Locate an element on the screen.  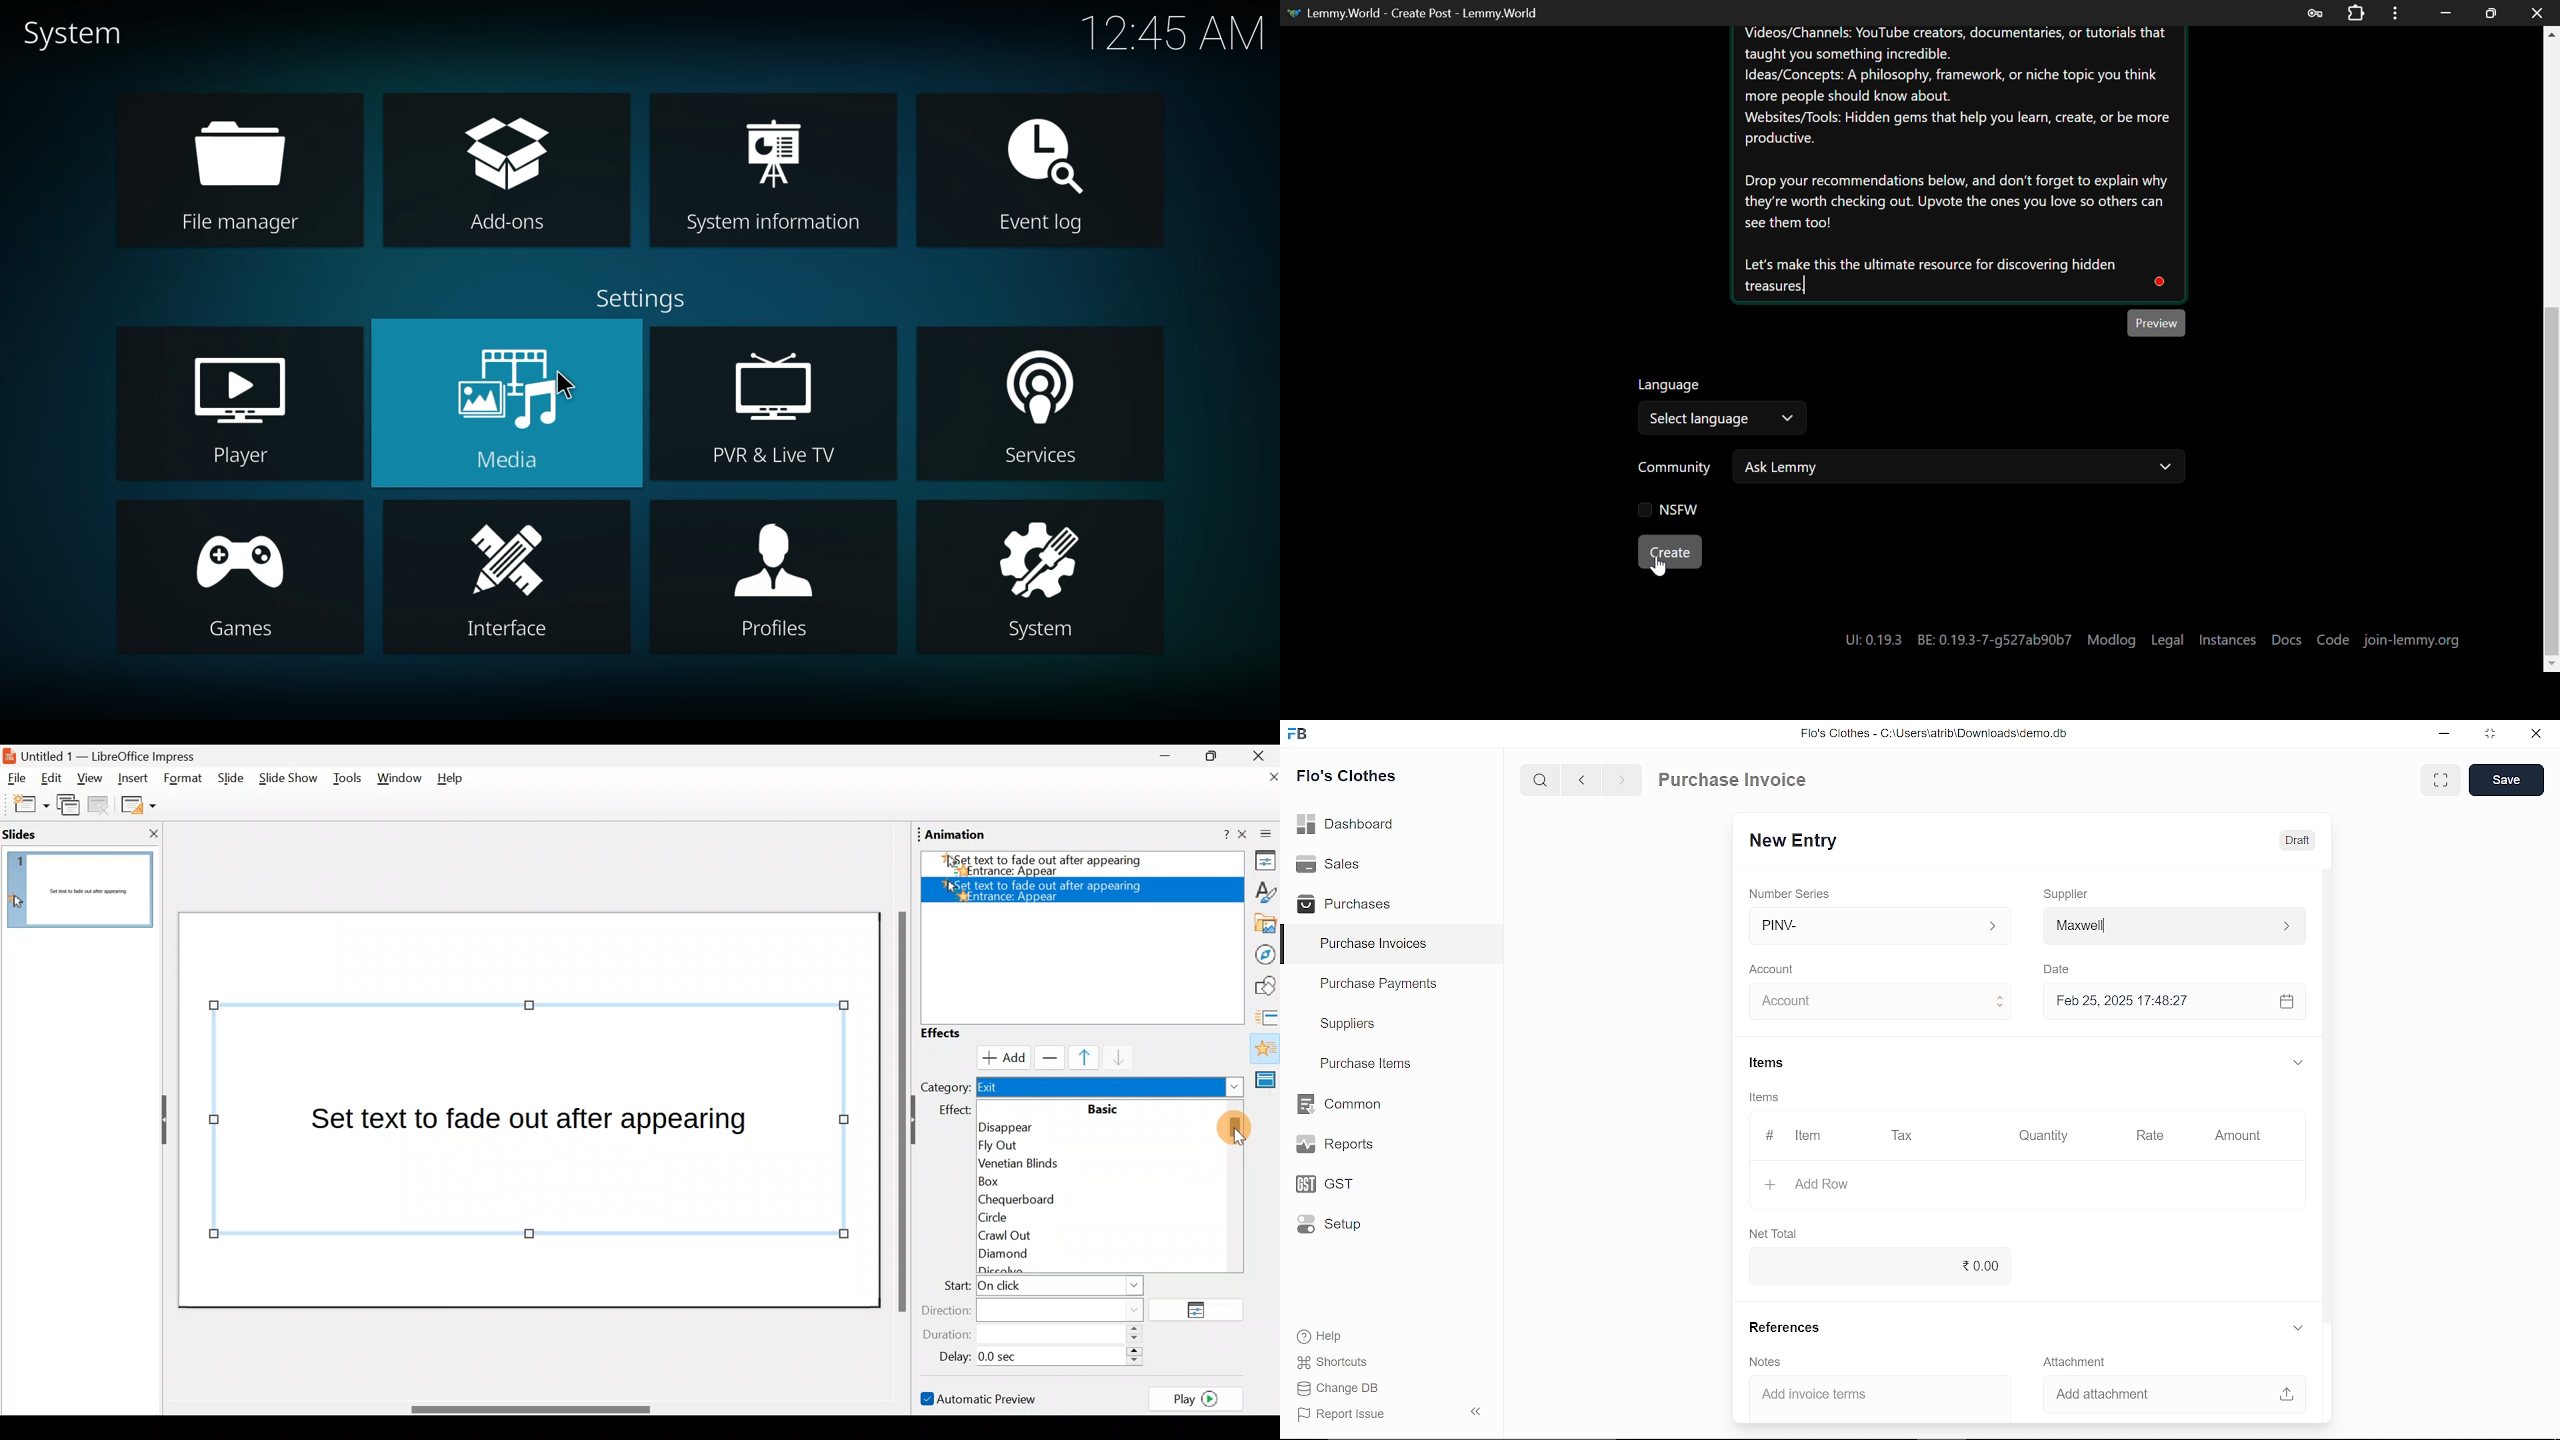
Flo's Clothes - C:\Users\alrib\Downioads'cemo.db. is located at coordinates (1933, 737).